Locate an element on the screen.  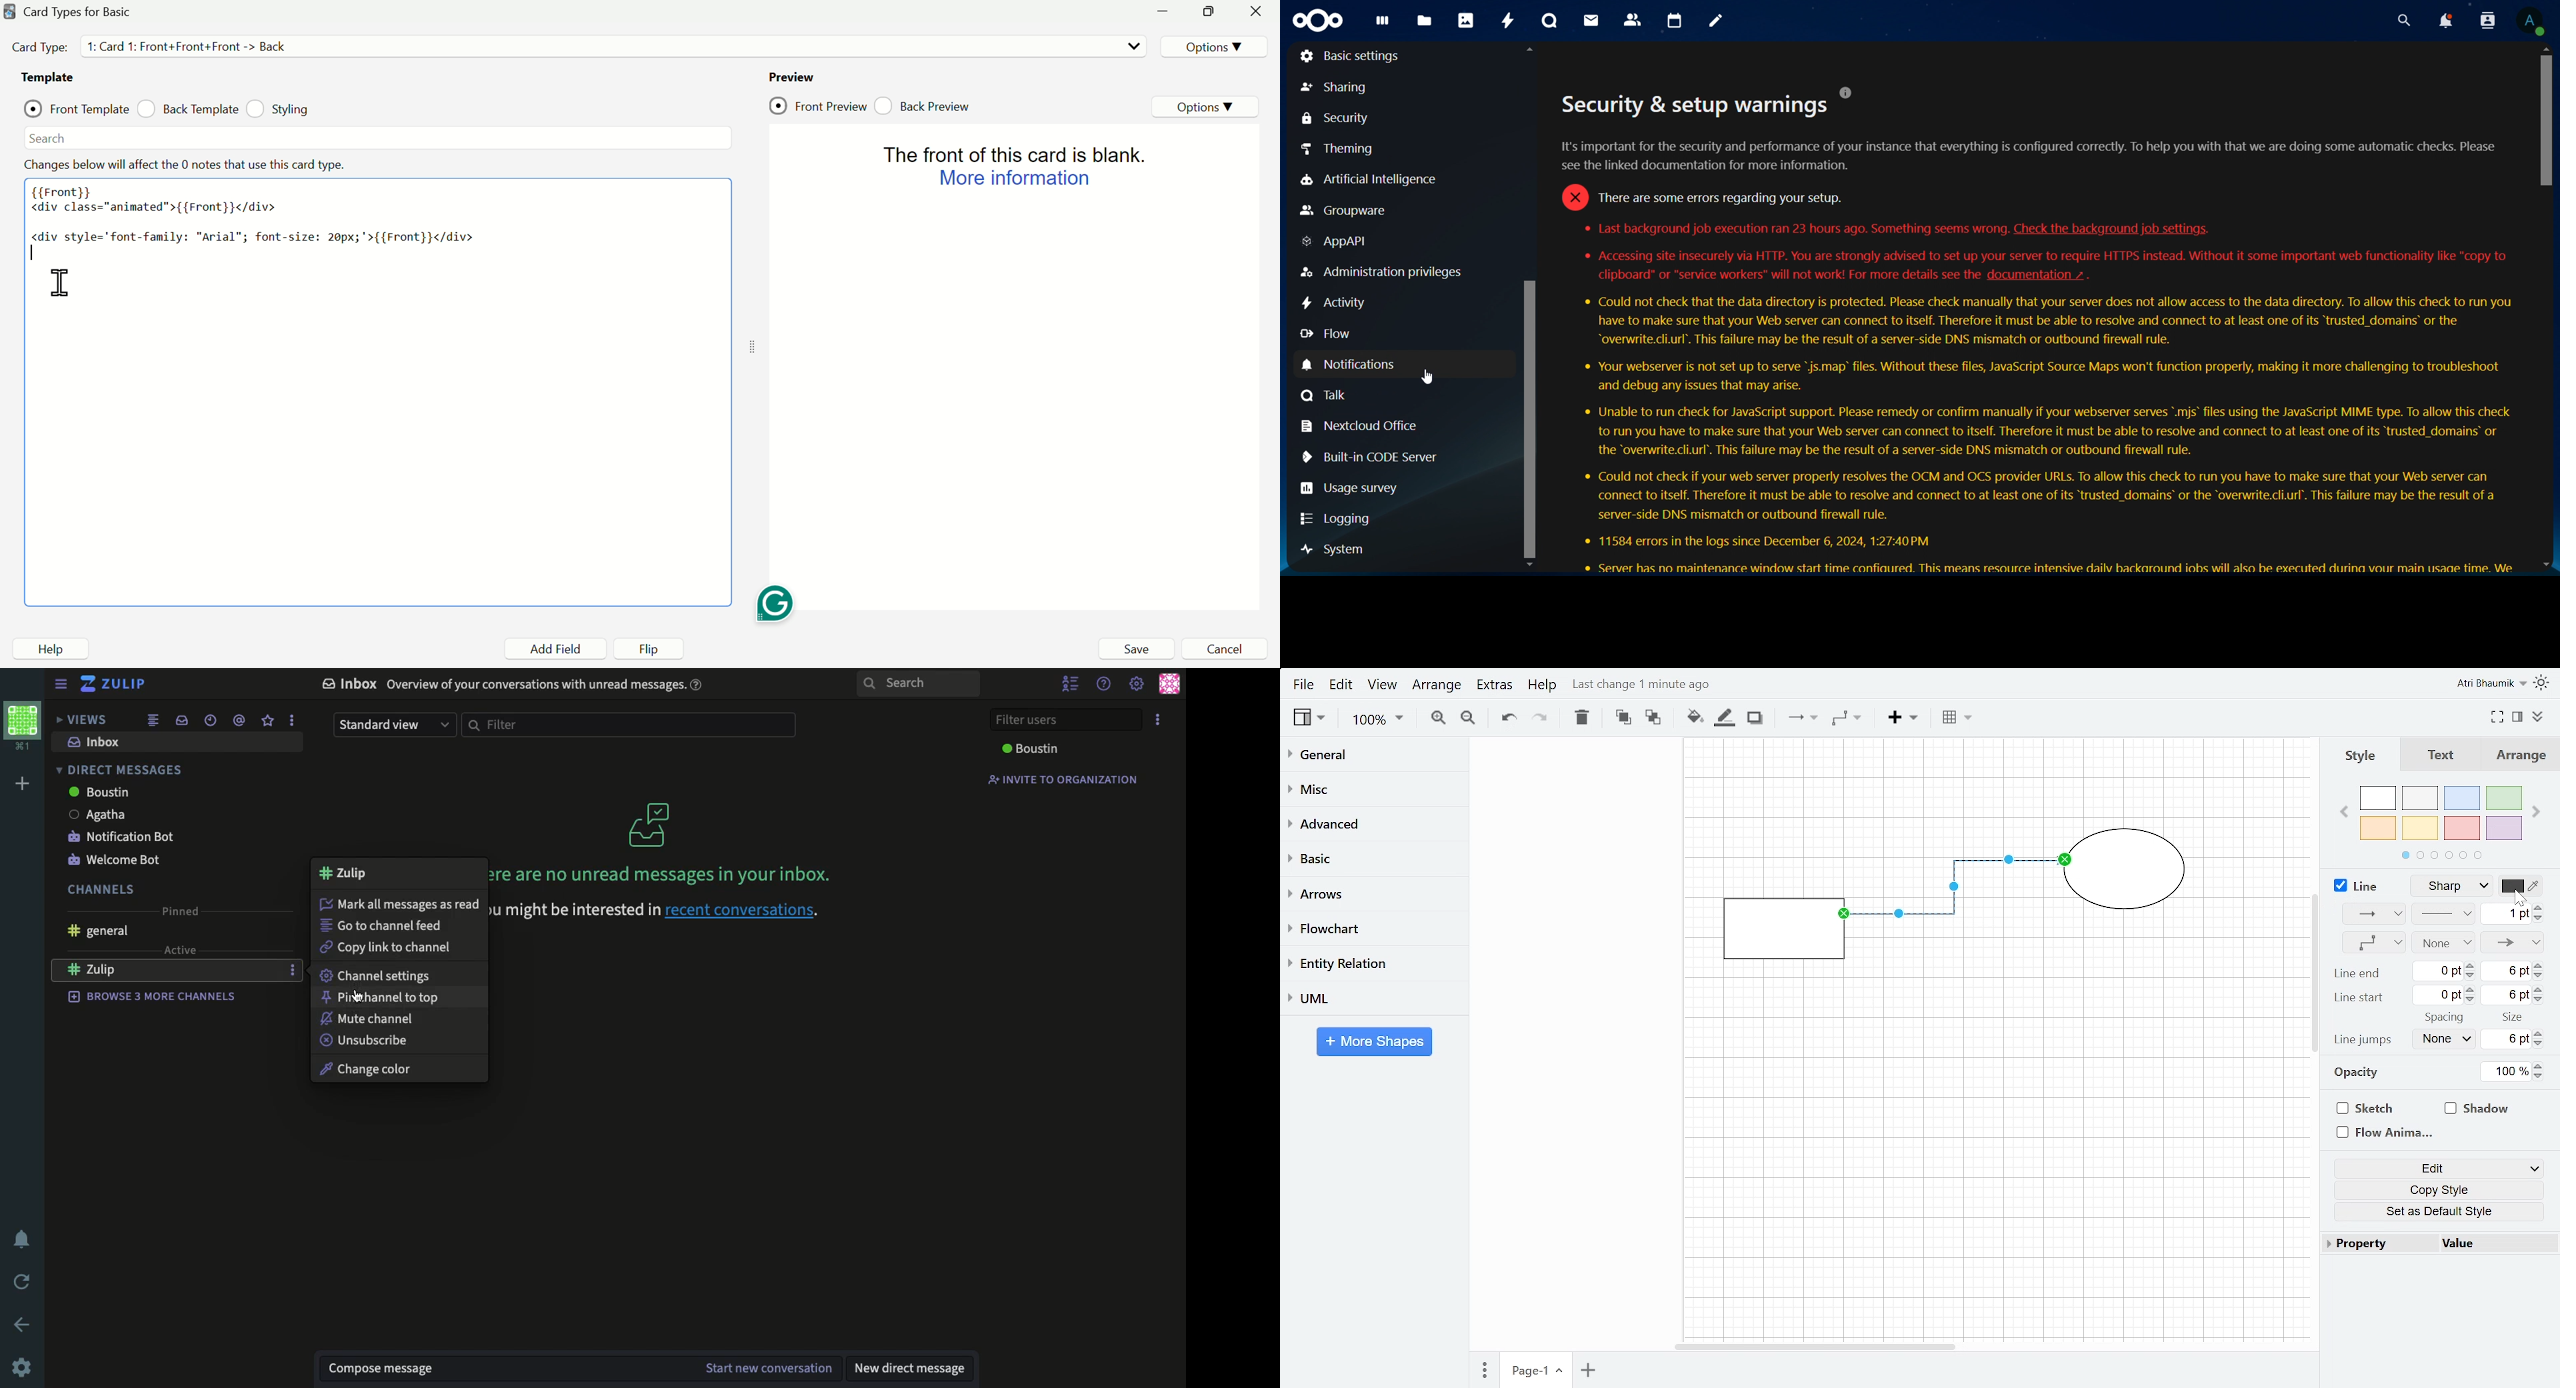
talk is located at coordinates (1322, 395).